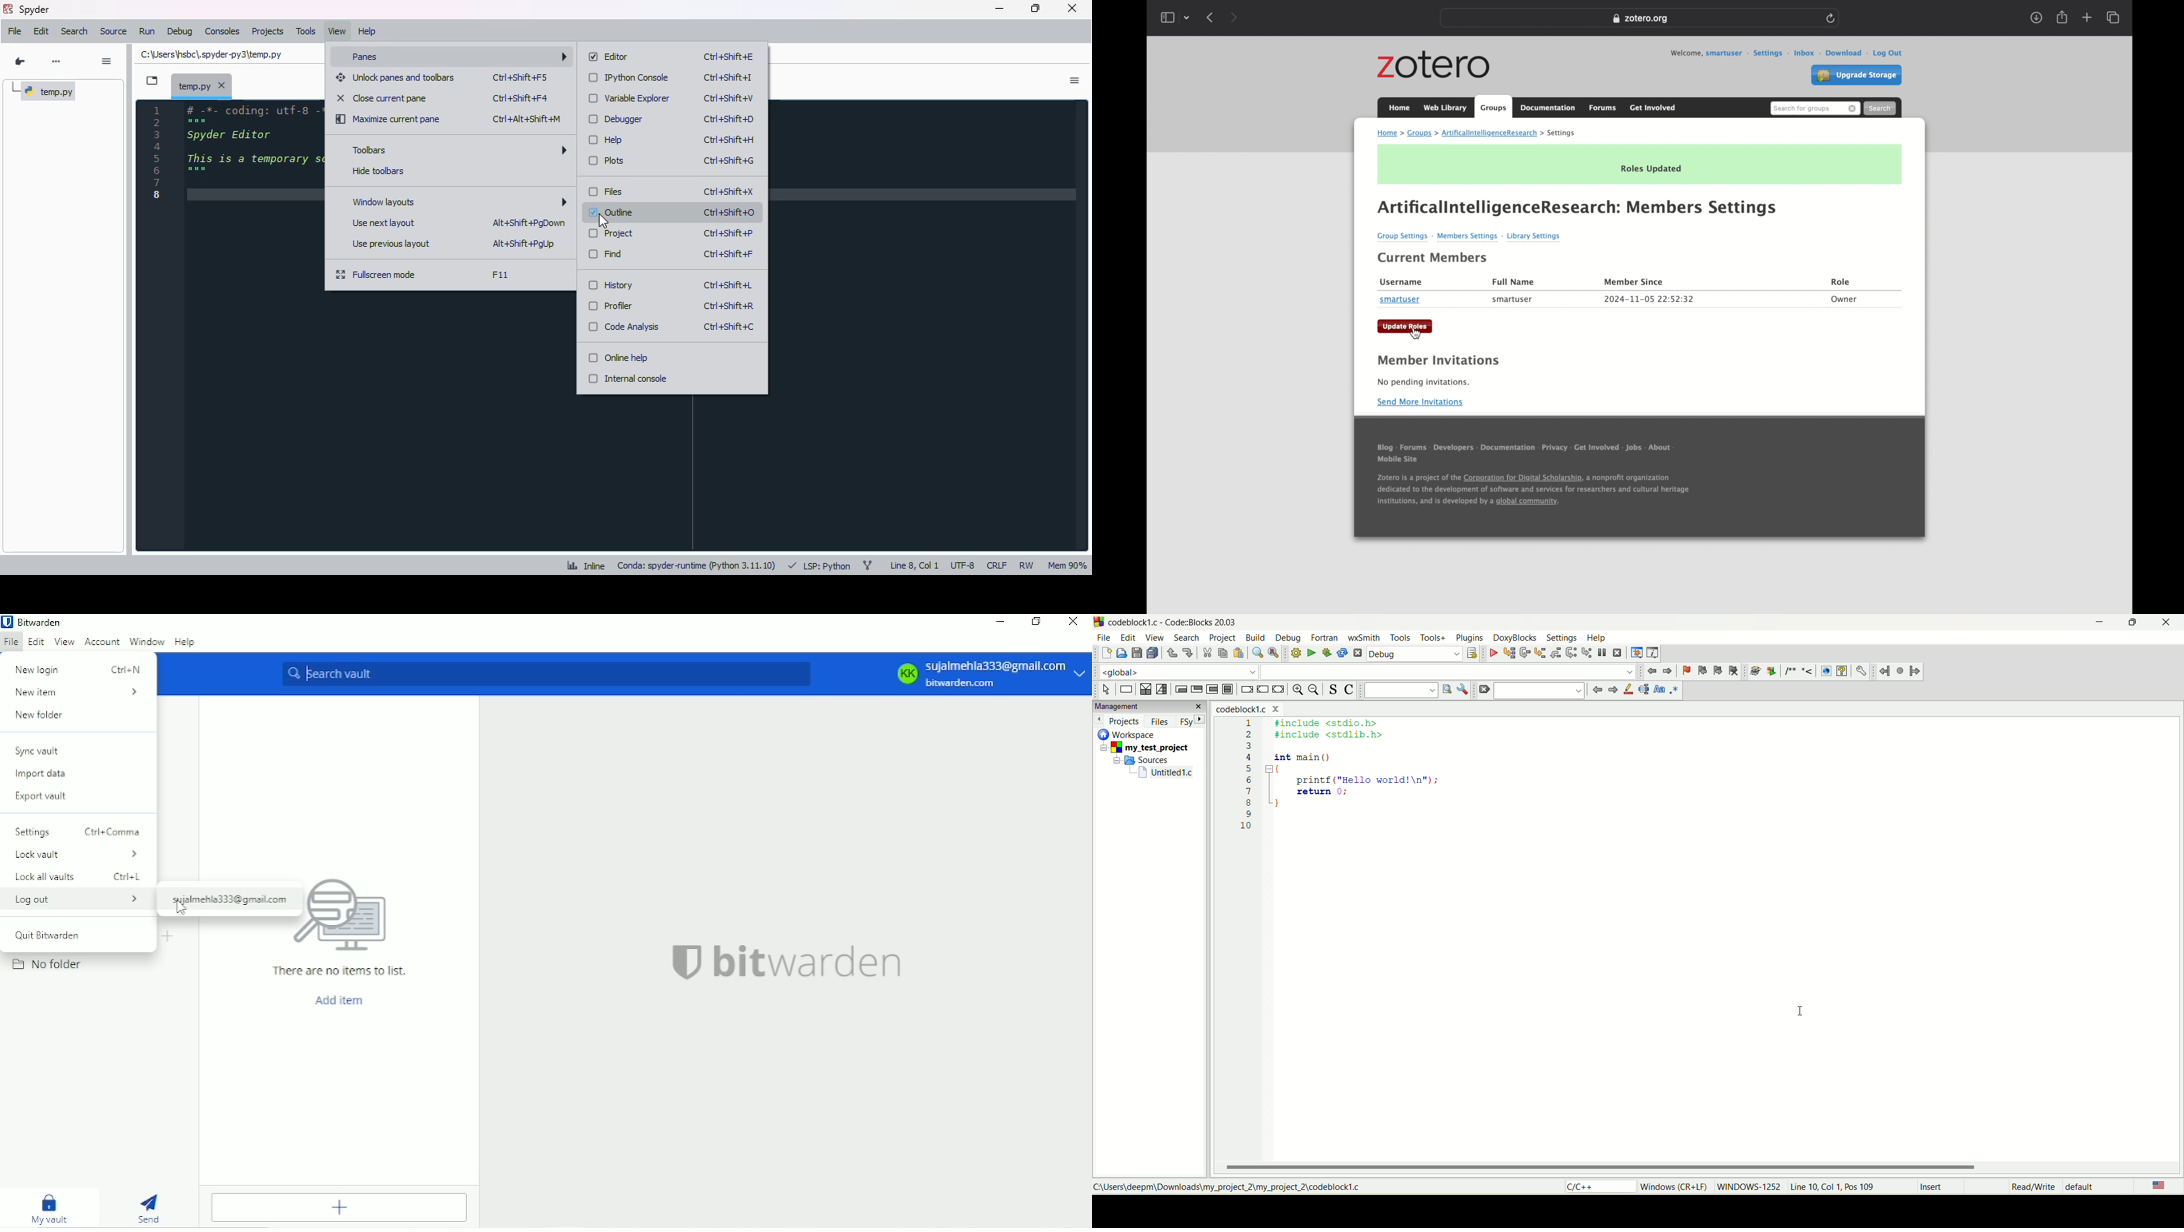 This screenshot has height=1232, width=2184. Describe the element at coordinates (1825, 671) in the screenshot. I see `HTML` at that location.